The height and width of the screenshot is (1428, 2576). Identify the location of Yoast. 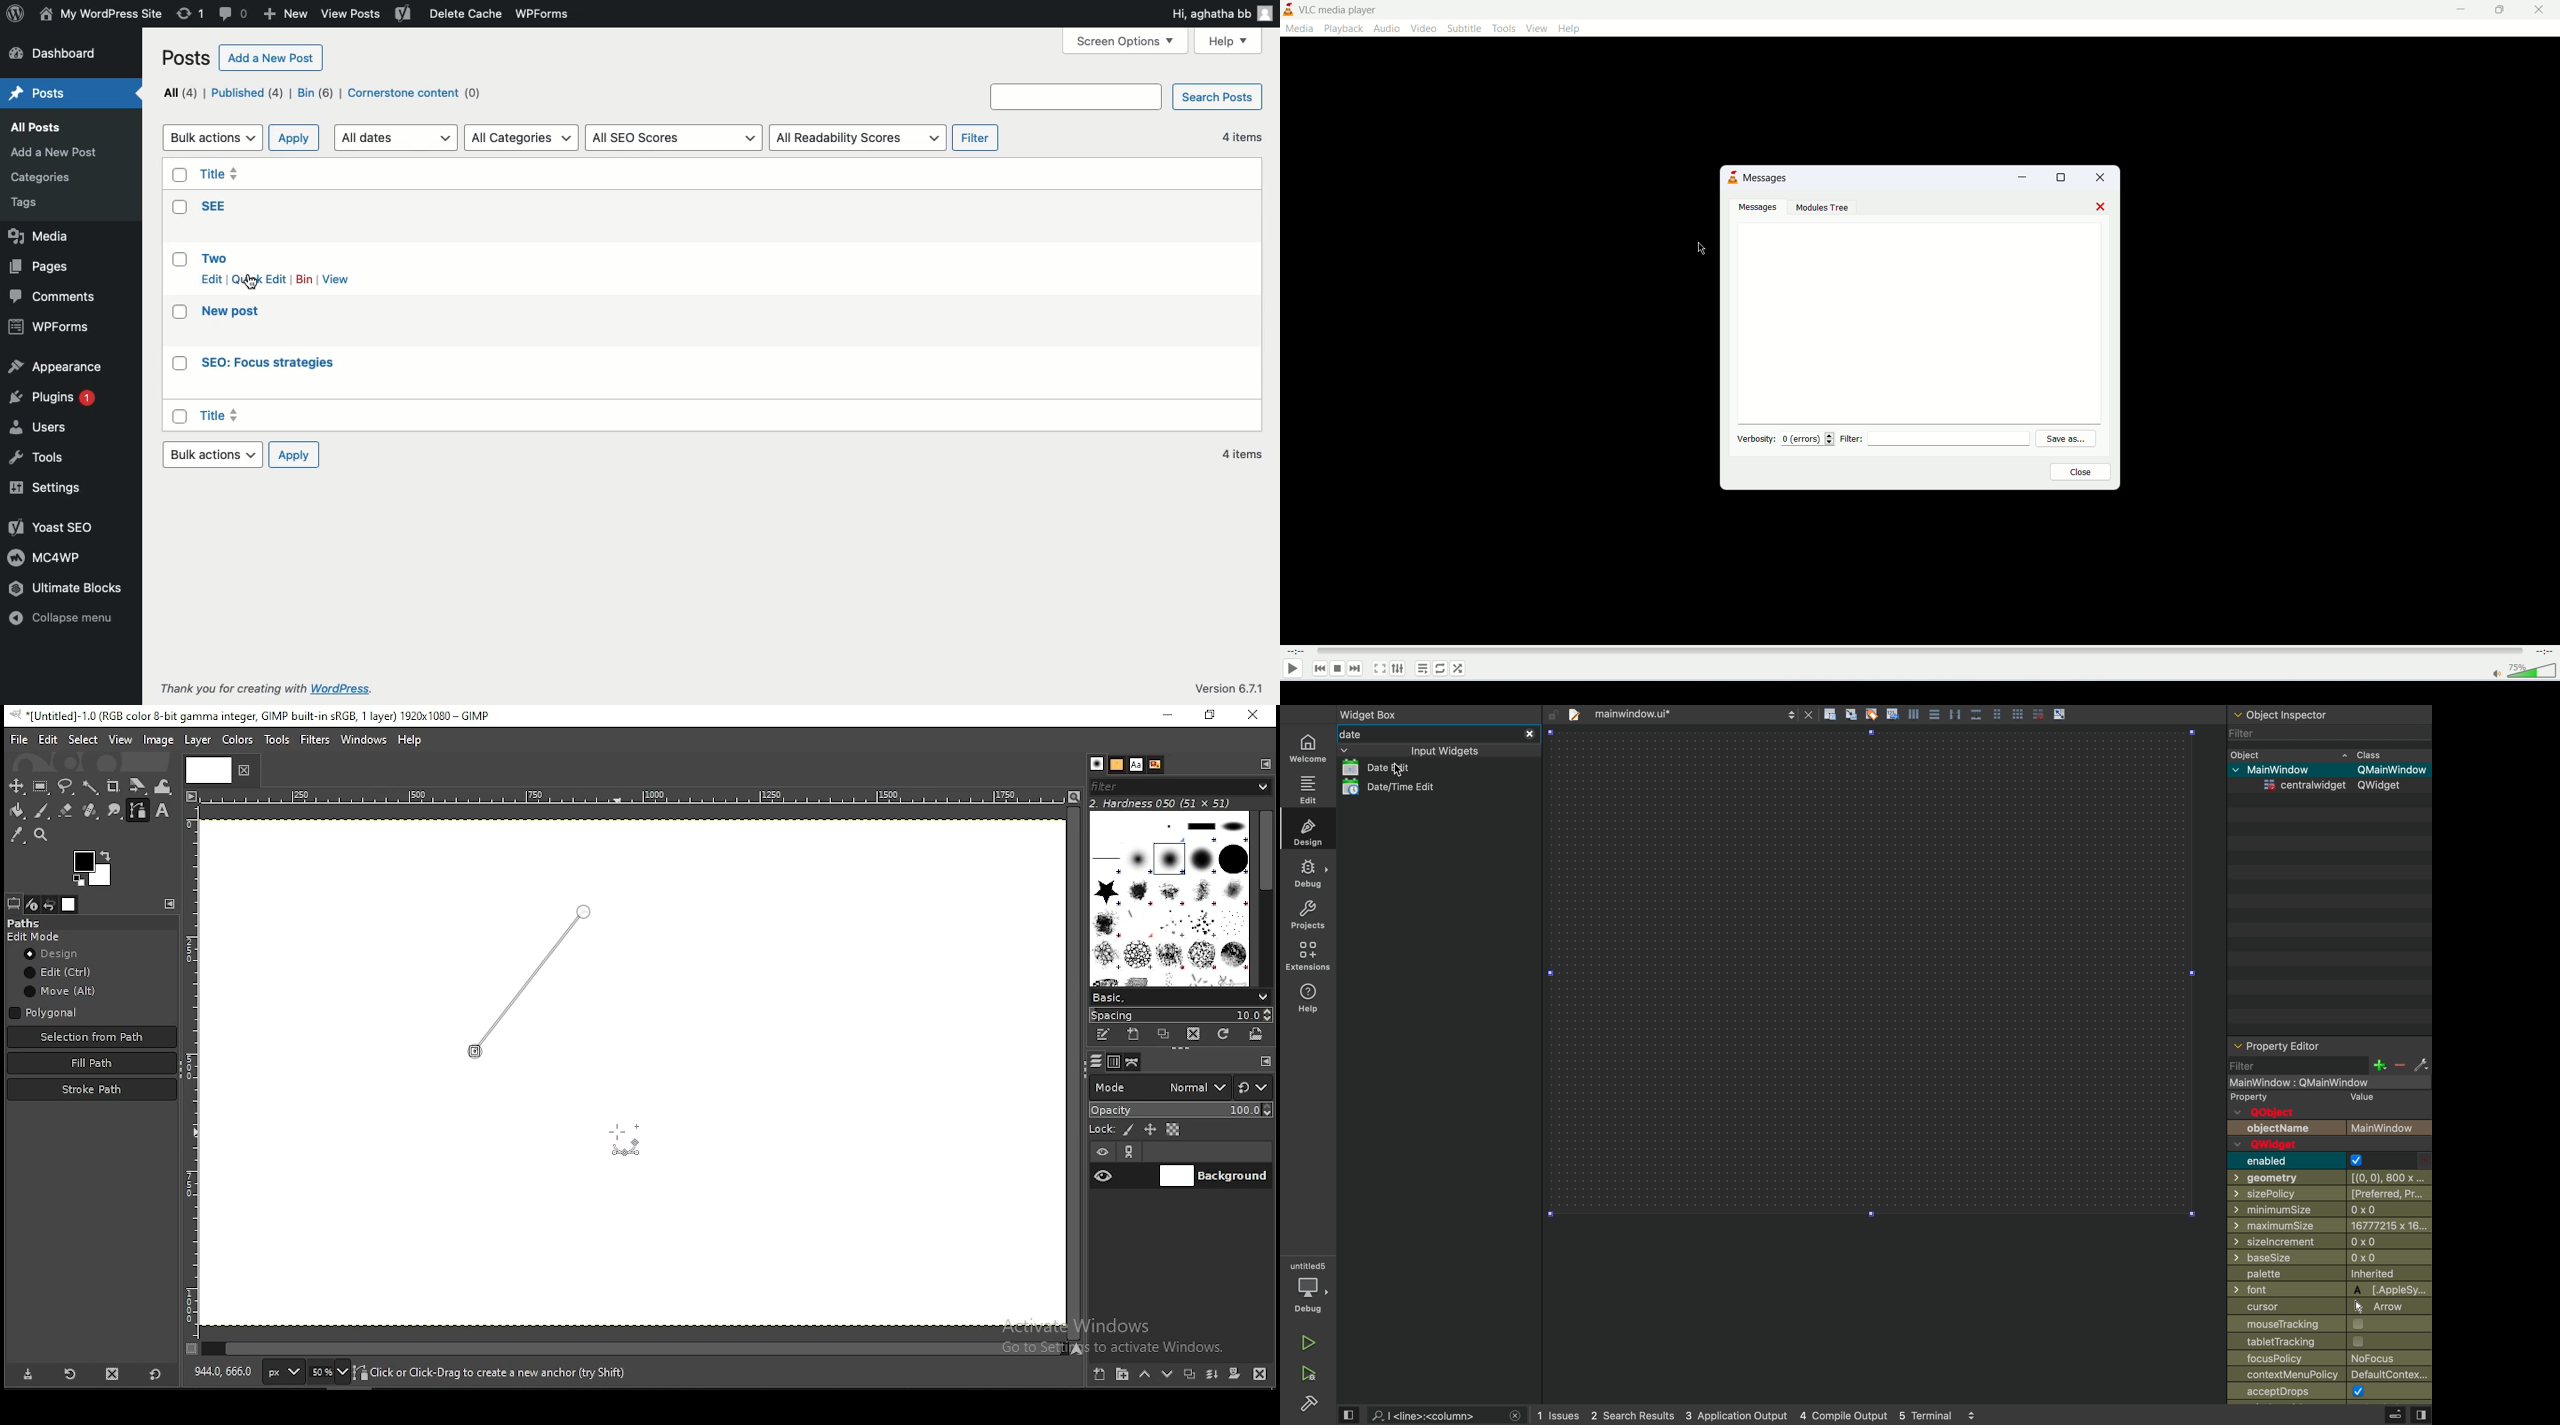
(404, 15).